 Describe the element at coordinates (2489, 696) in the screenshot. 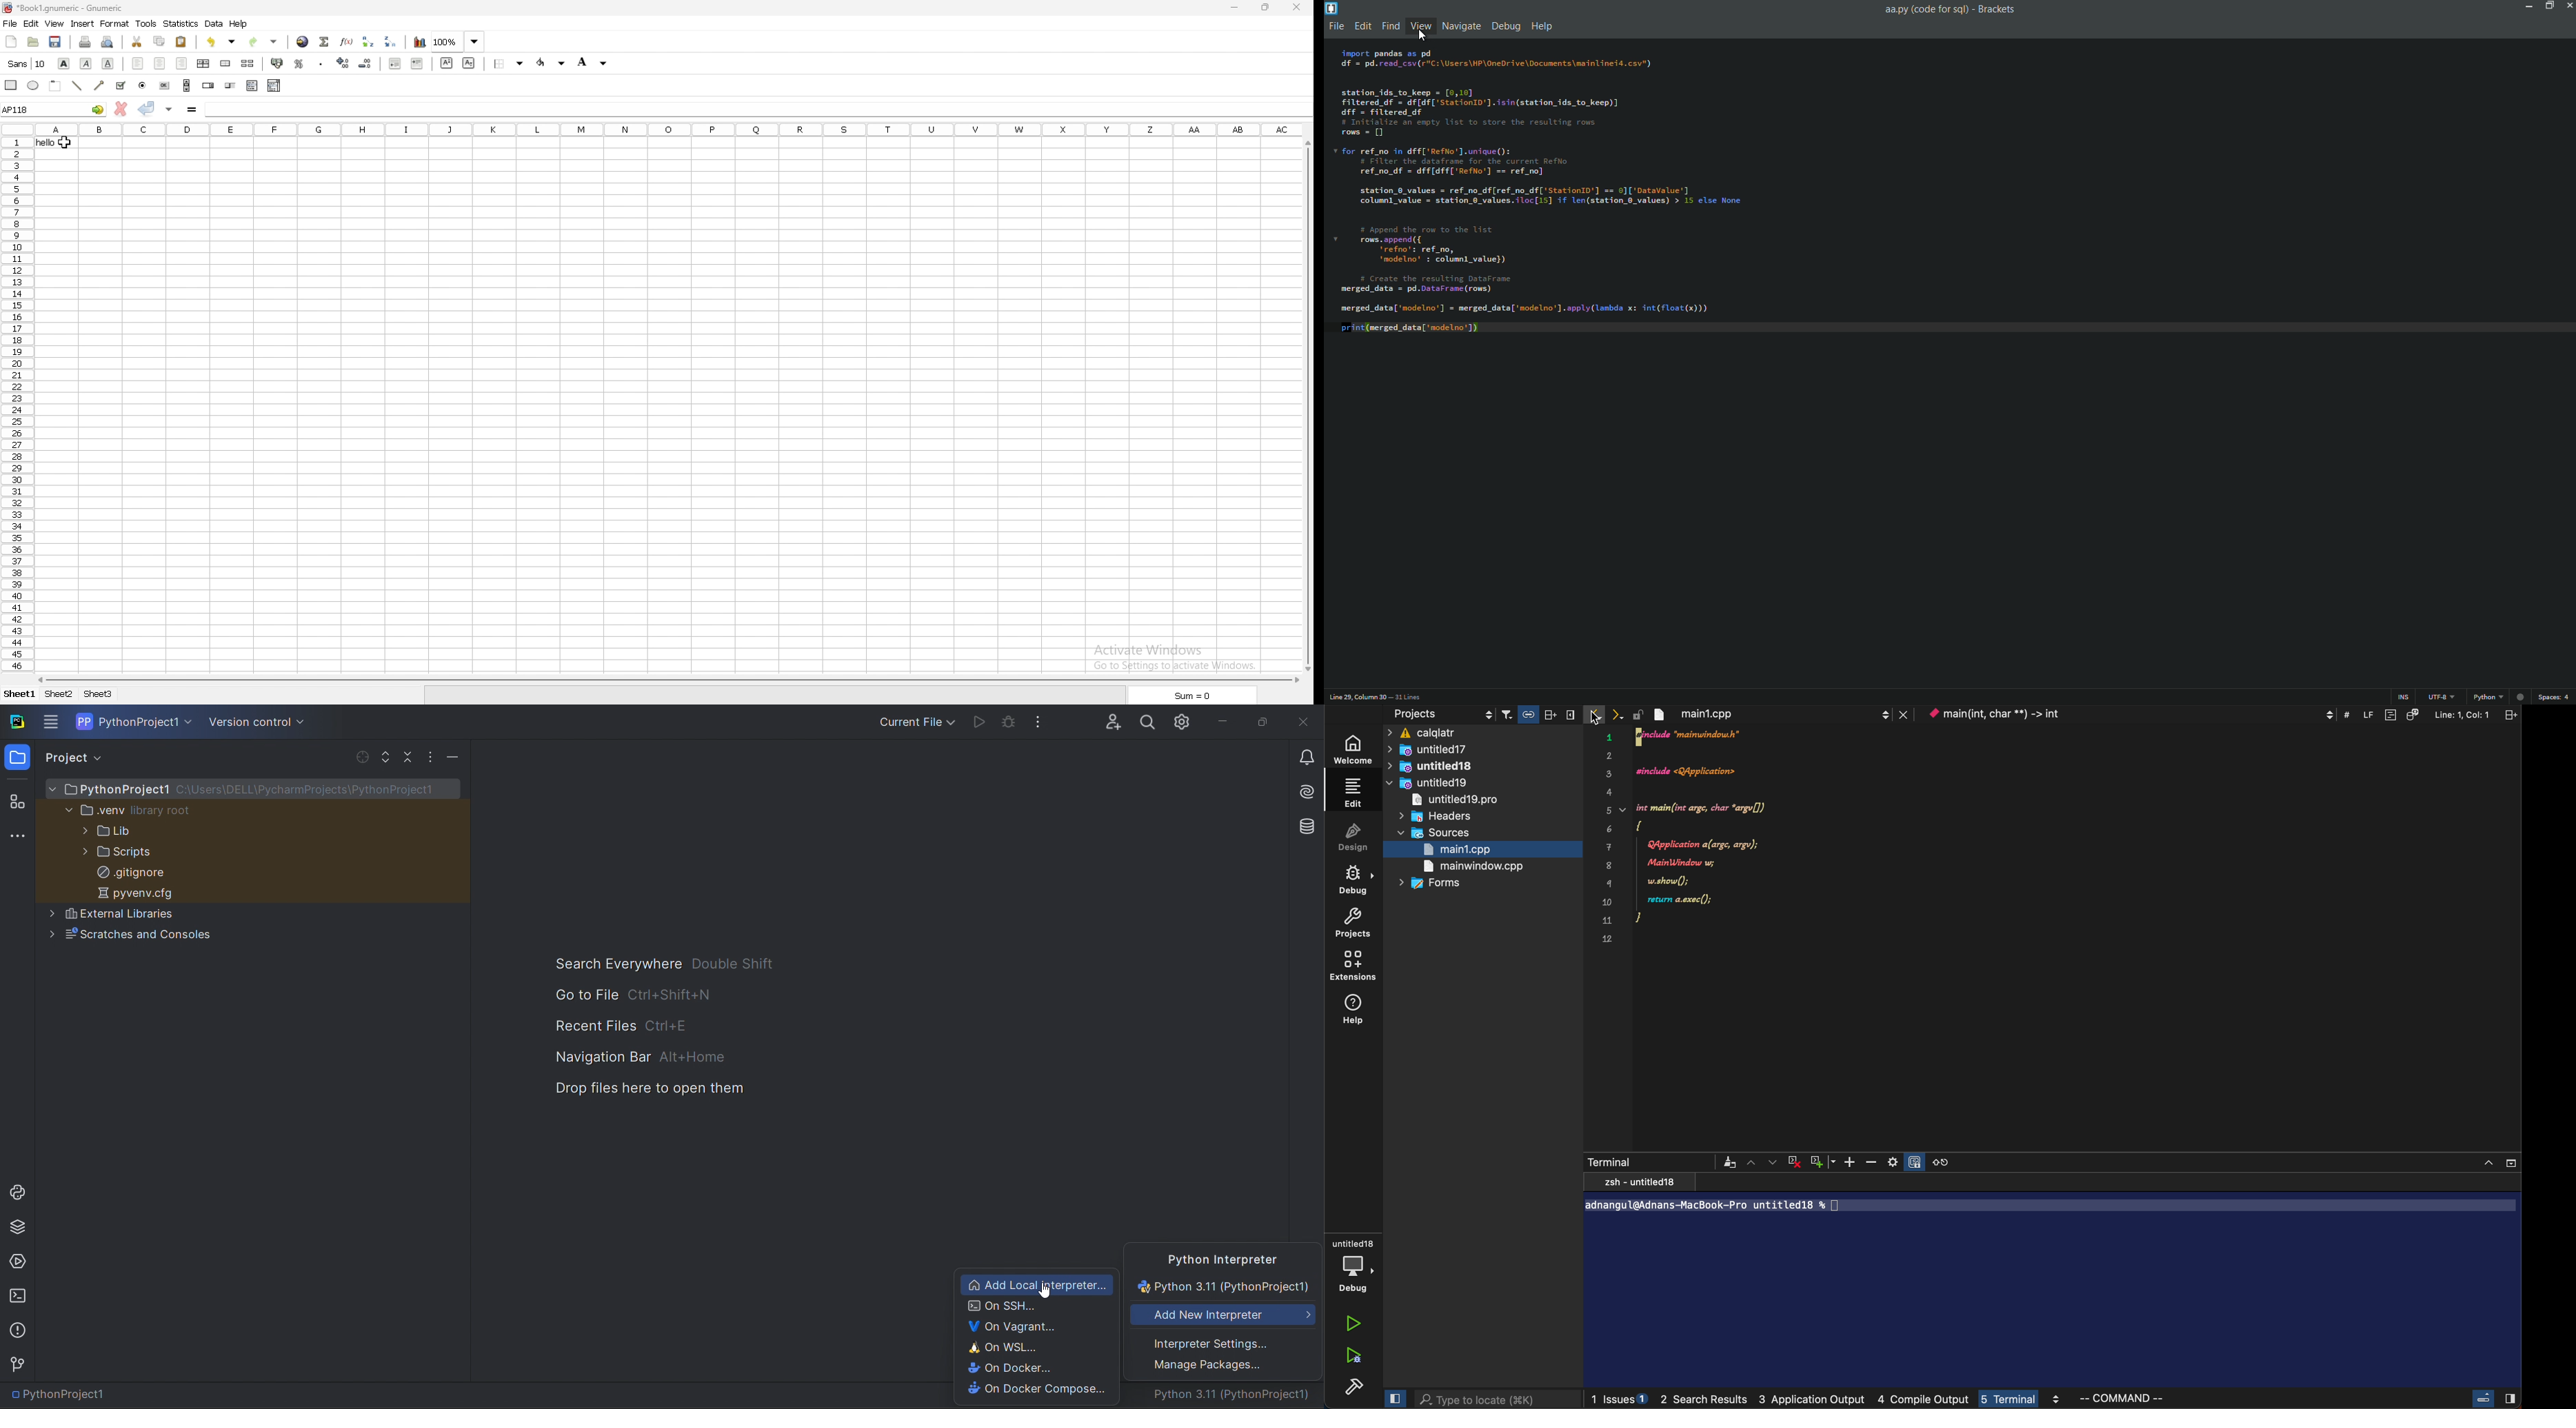

I see `file format button` at that location.